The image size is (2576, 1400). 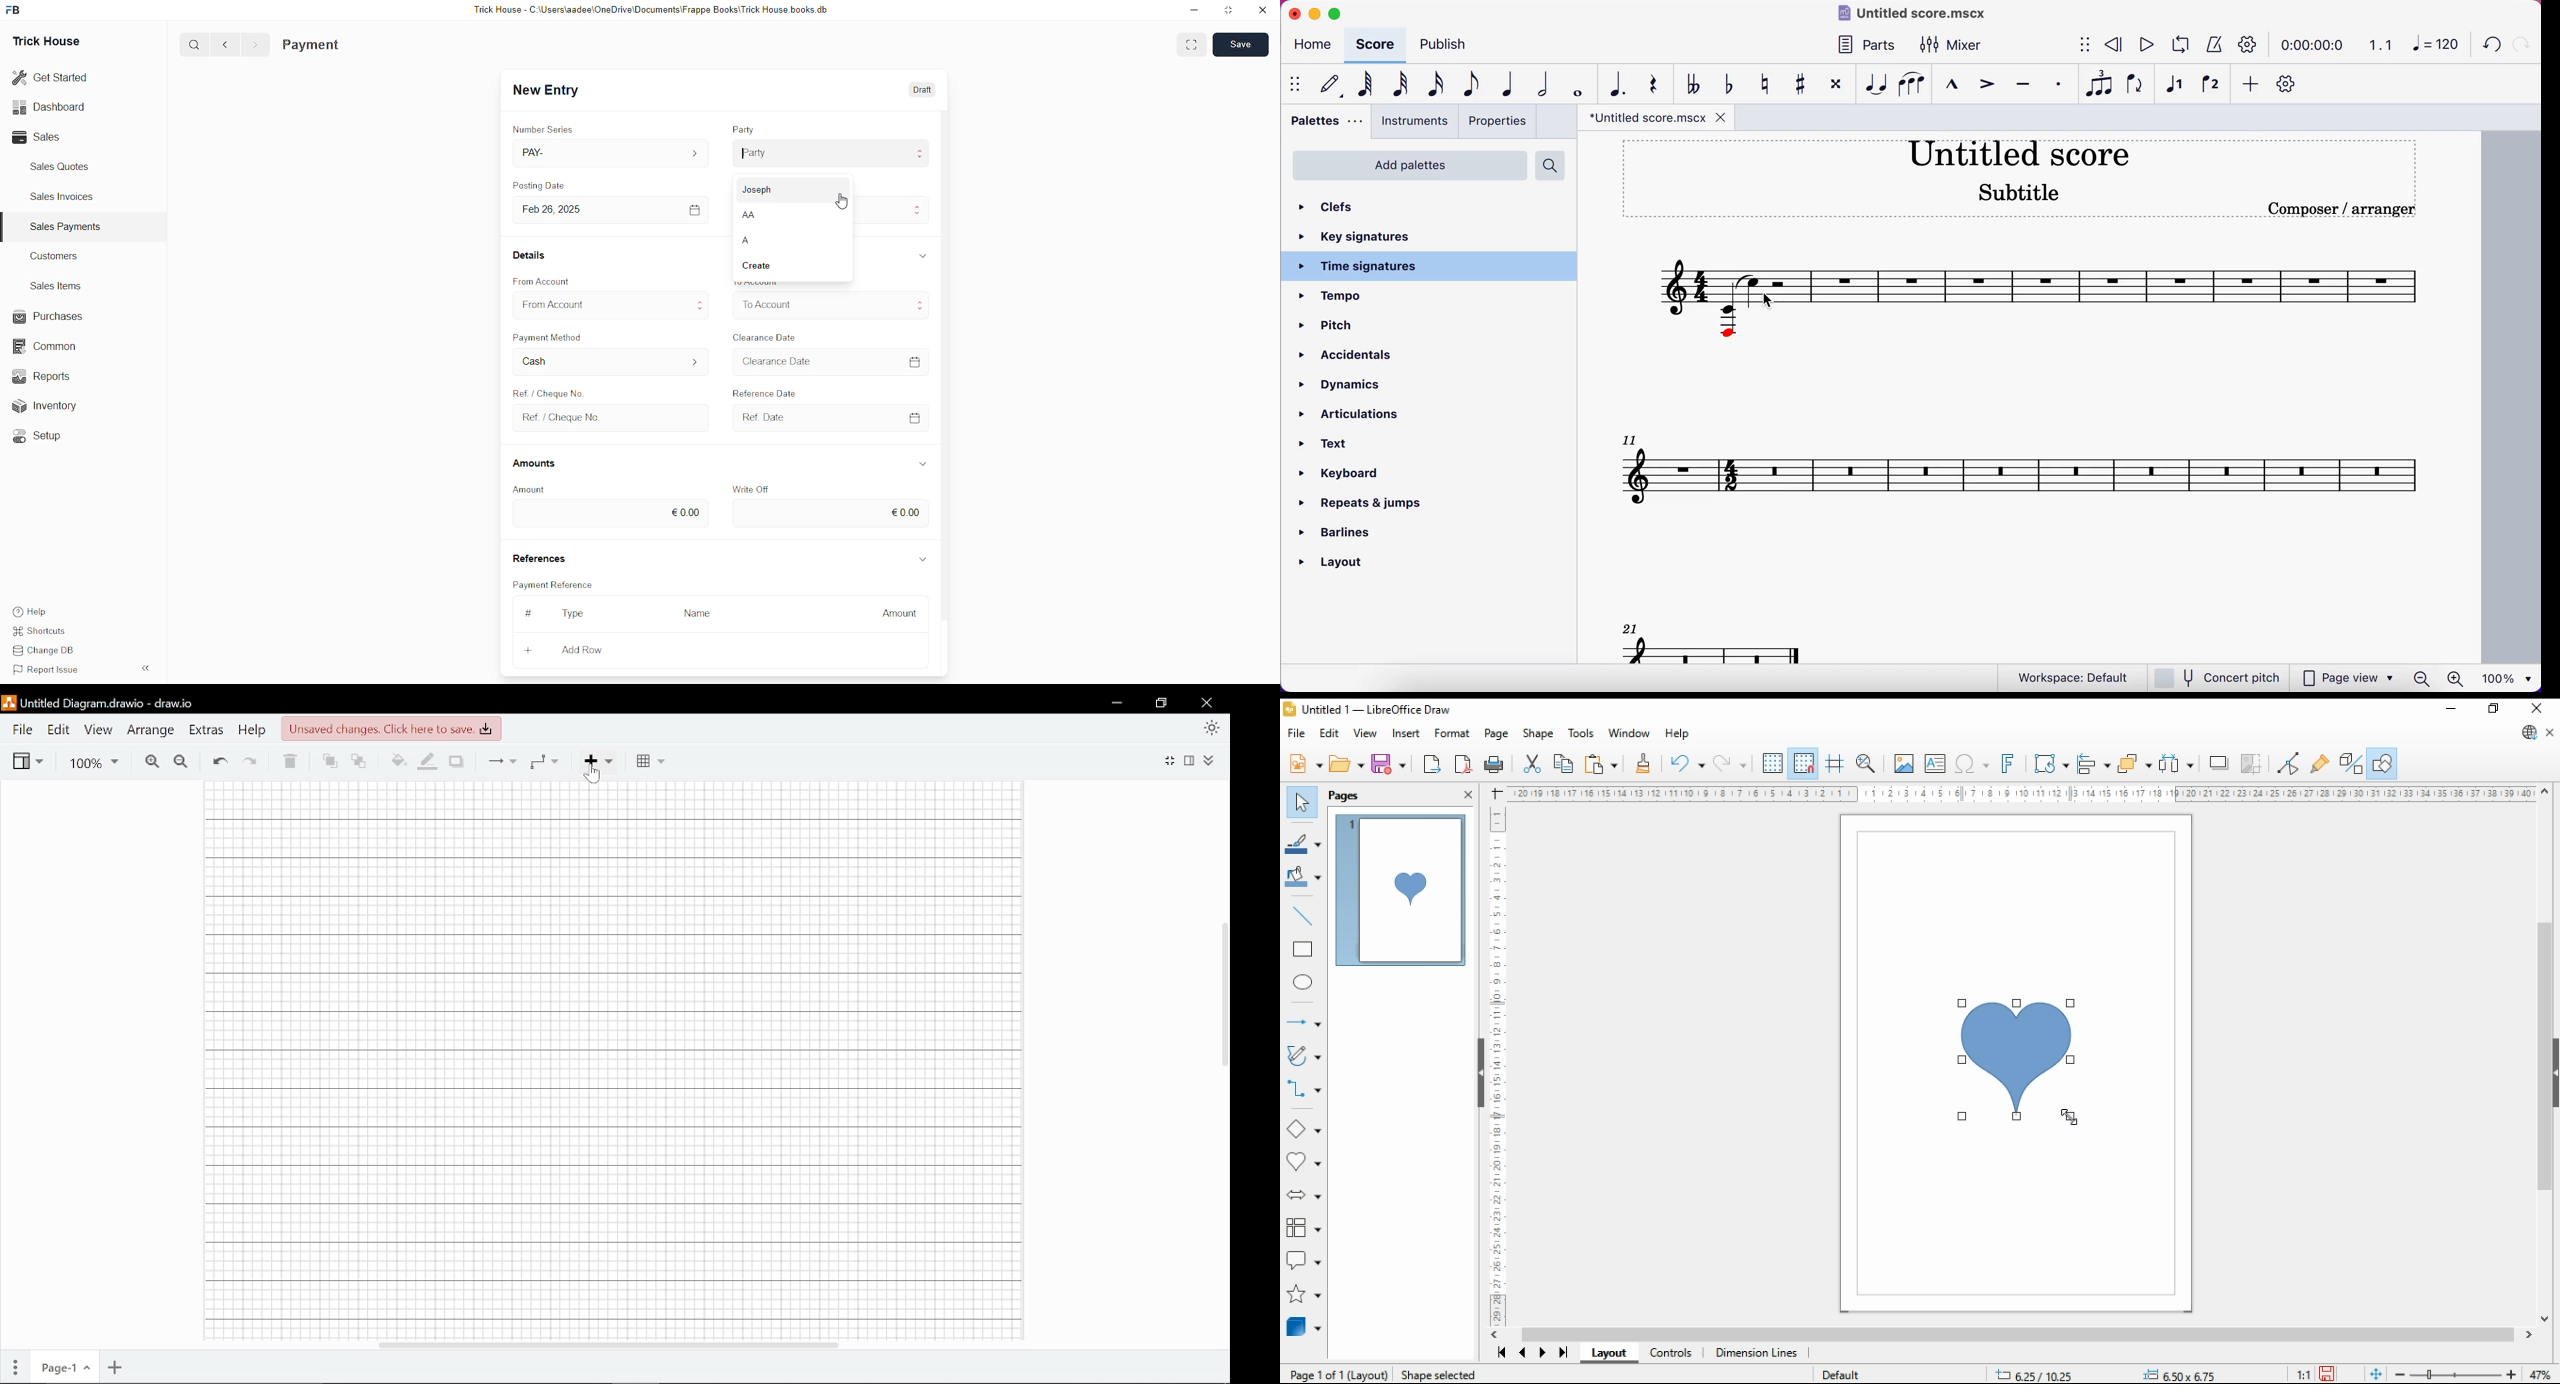 What do you see at coordinates (456, 761) in the screenshot?
I see `Shadow` at bounding box center [456, 761].